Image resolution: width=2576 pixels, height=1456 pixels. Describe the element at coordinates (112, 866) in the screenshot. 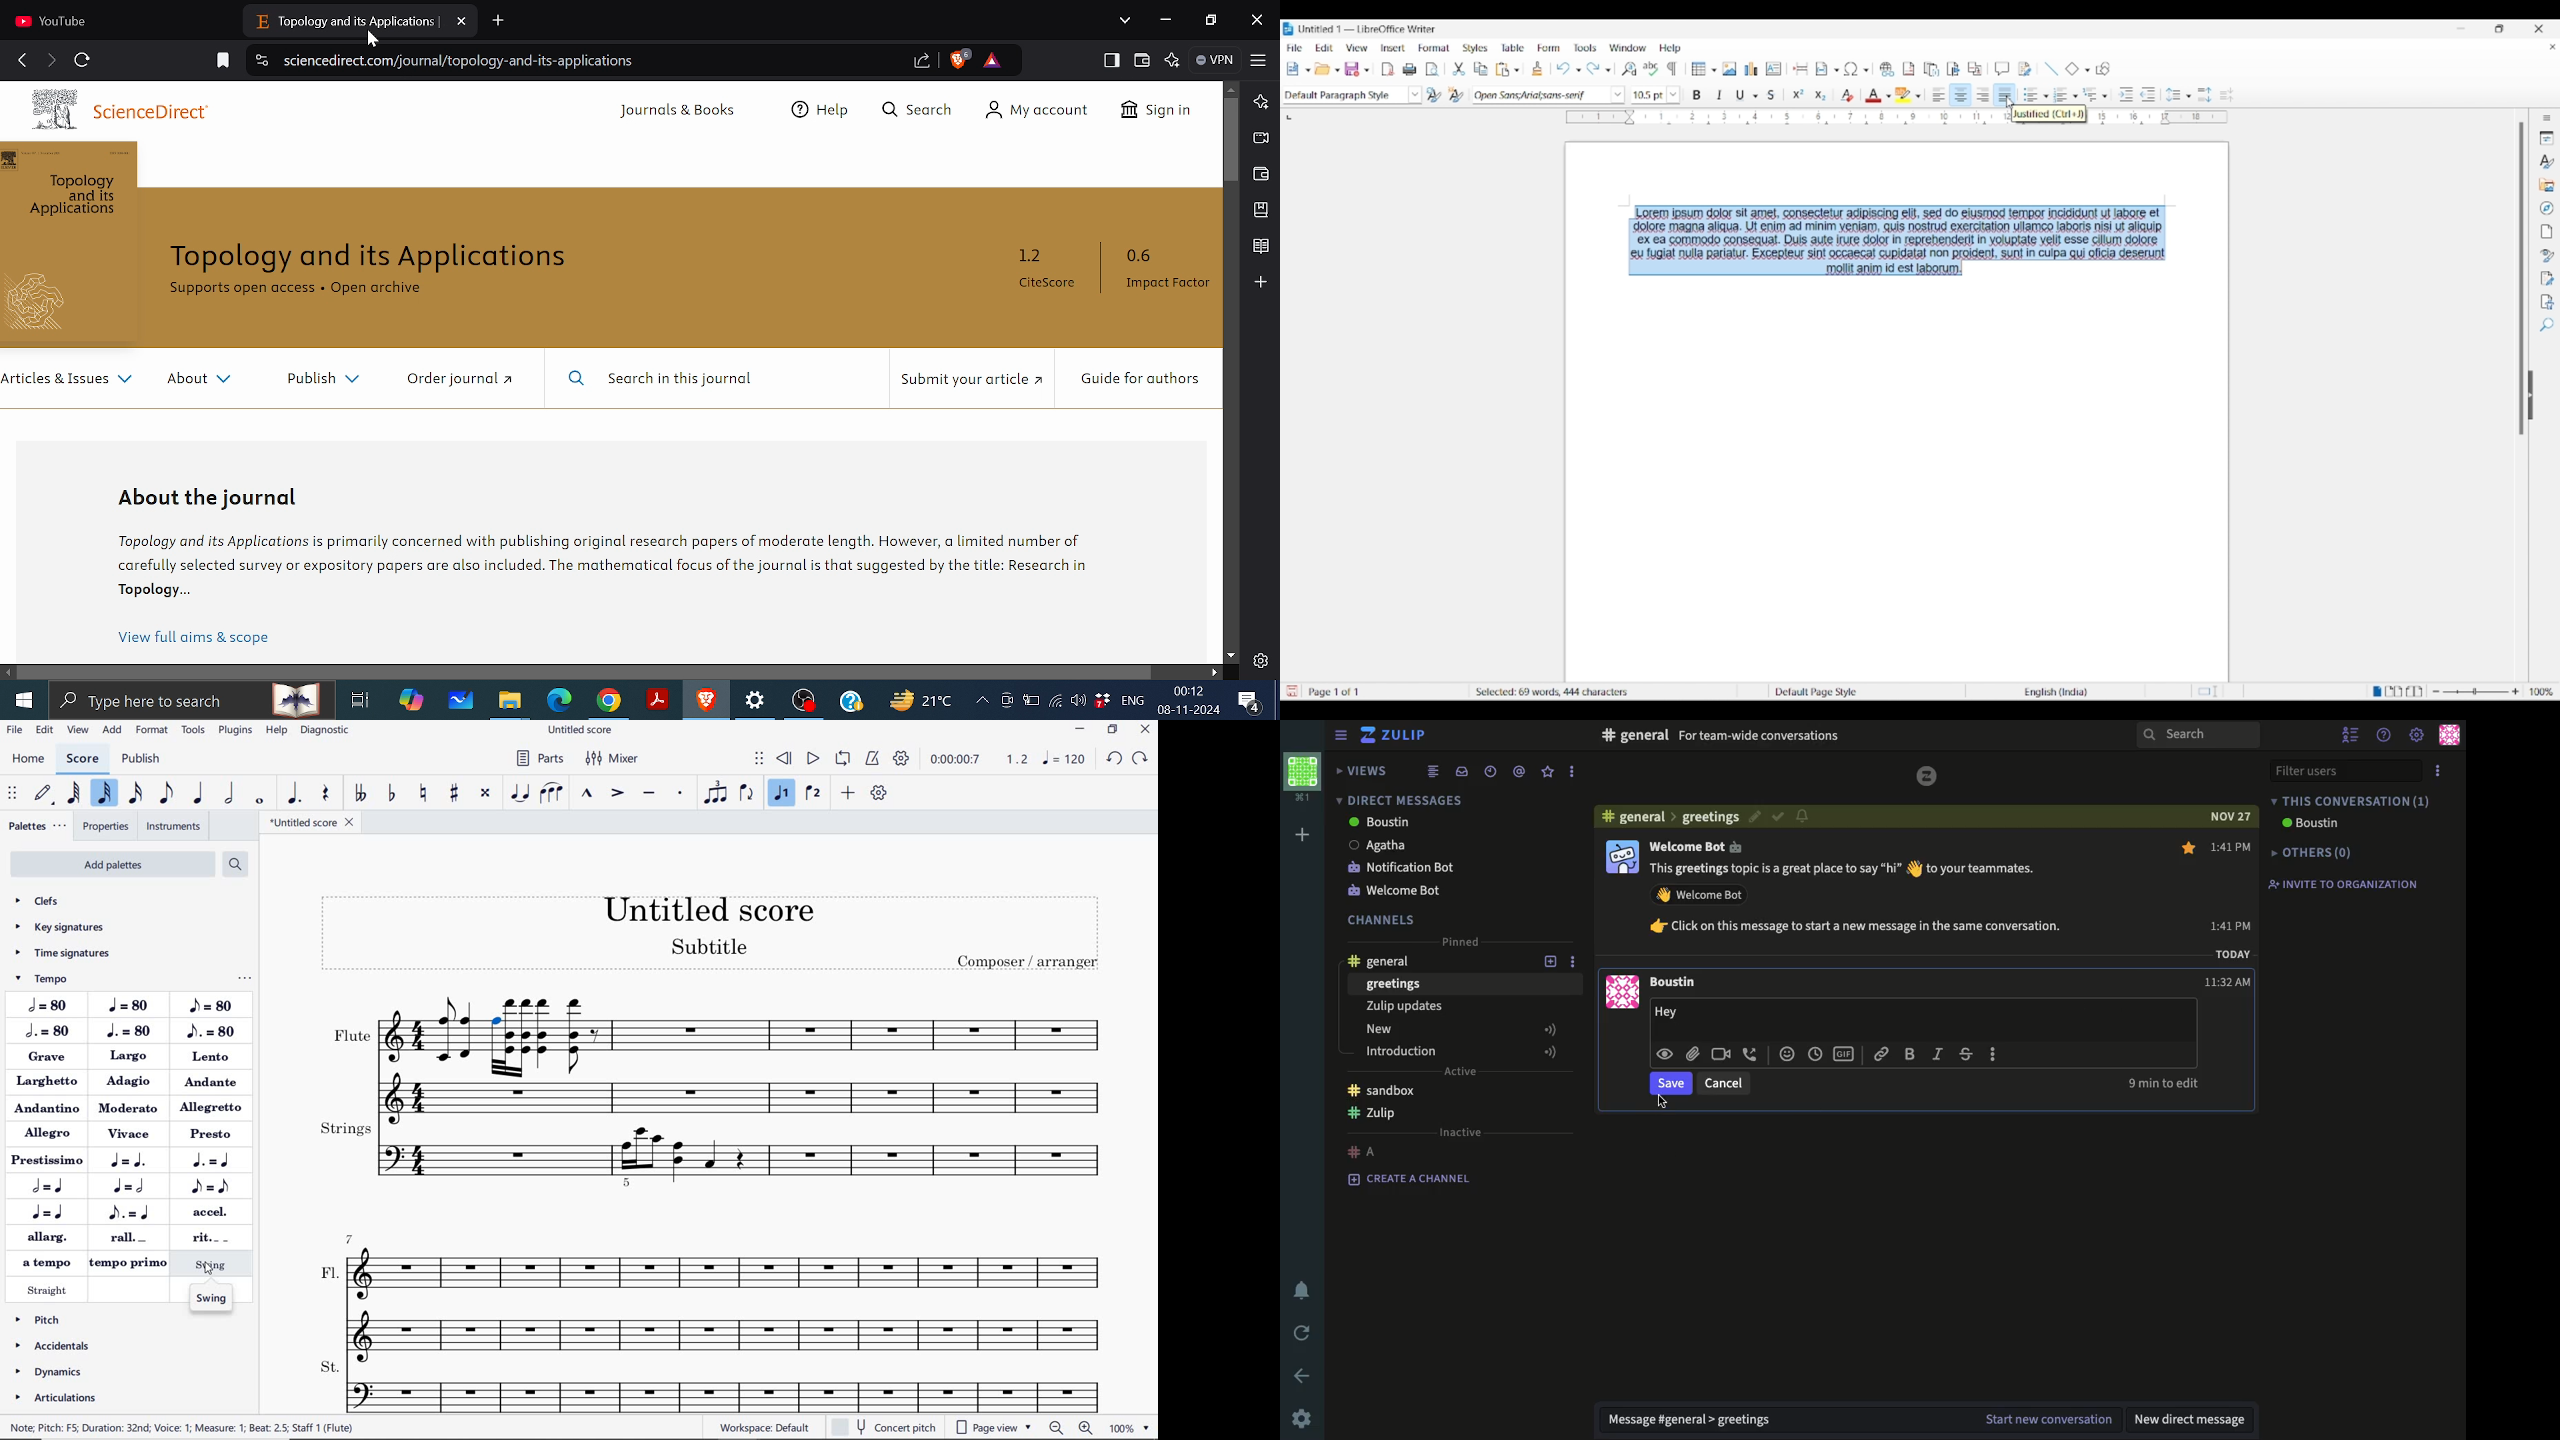

I see `add palettes` at that location.